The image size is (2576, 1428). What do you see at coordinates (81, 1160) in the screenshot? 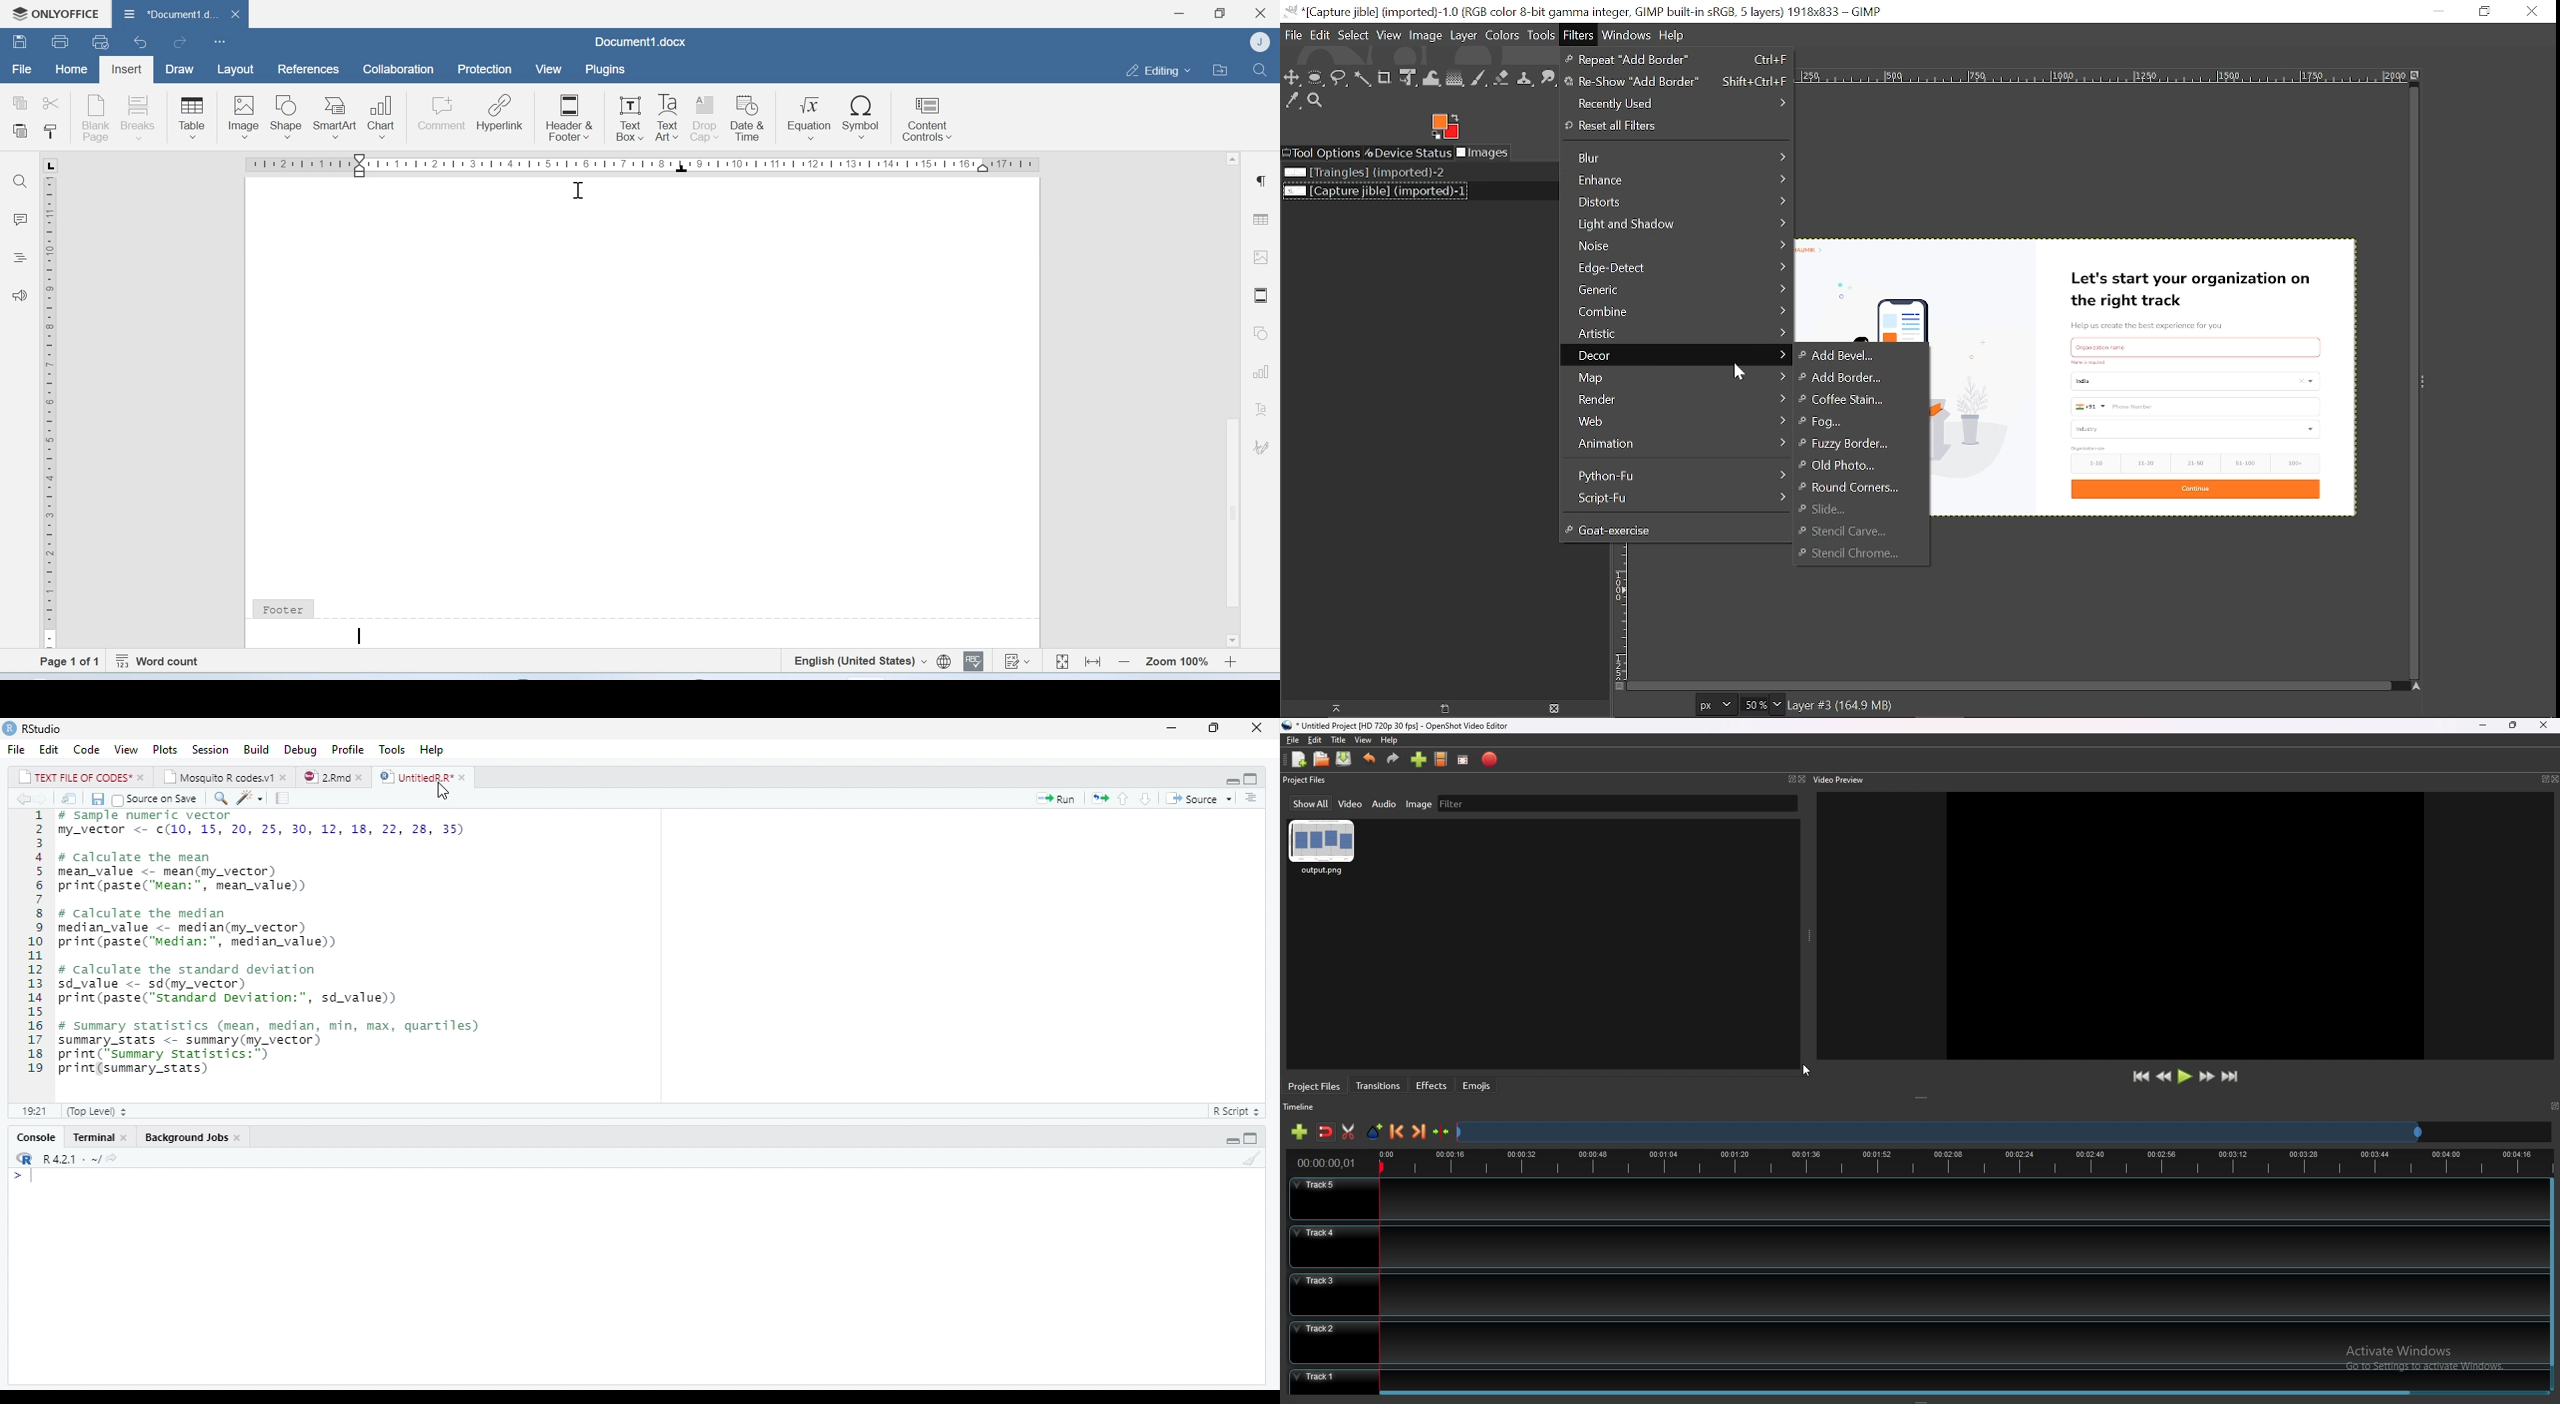
I see `R 4.2.1 . ~/` at bounding box center [81, 1160].